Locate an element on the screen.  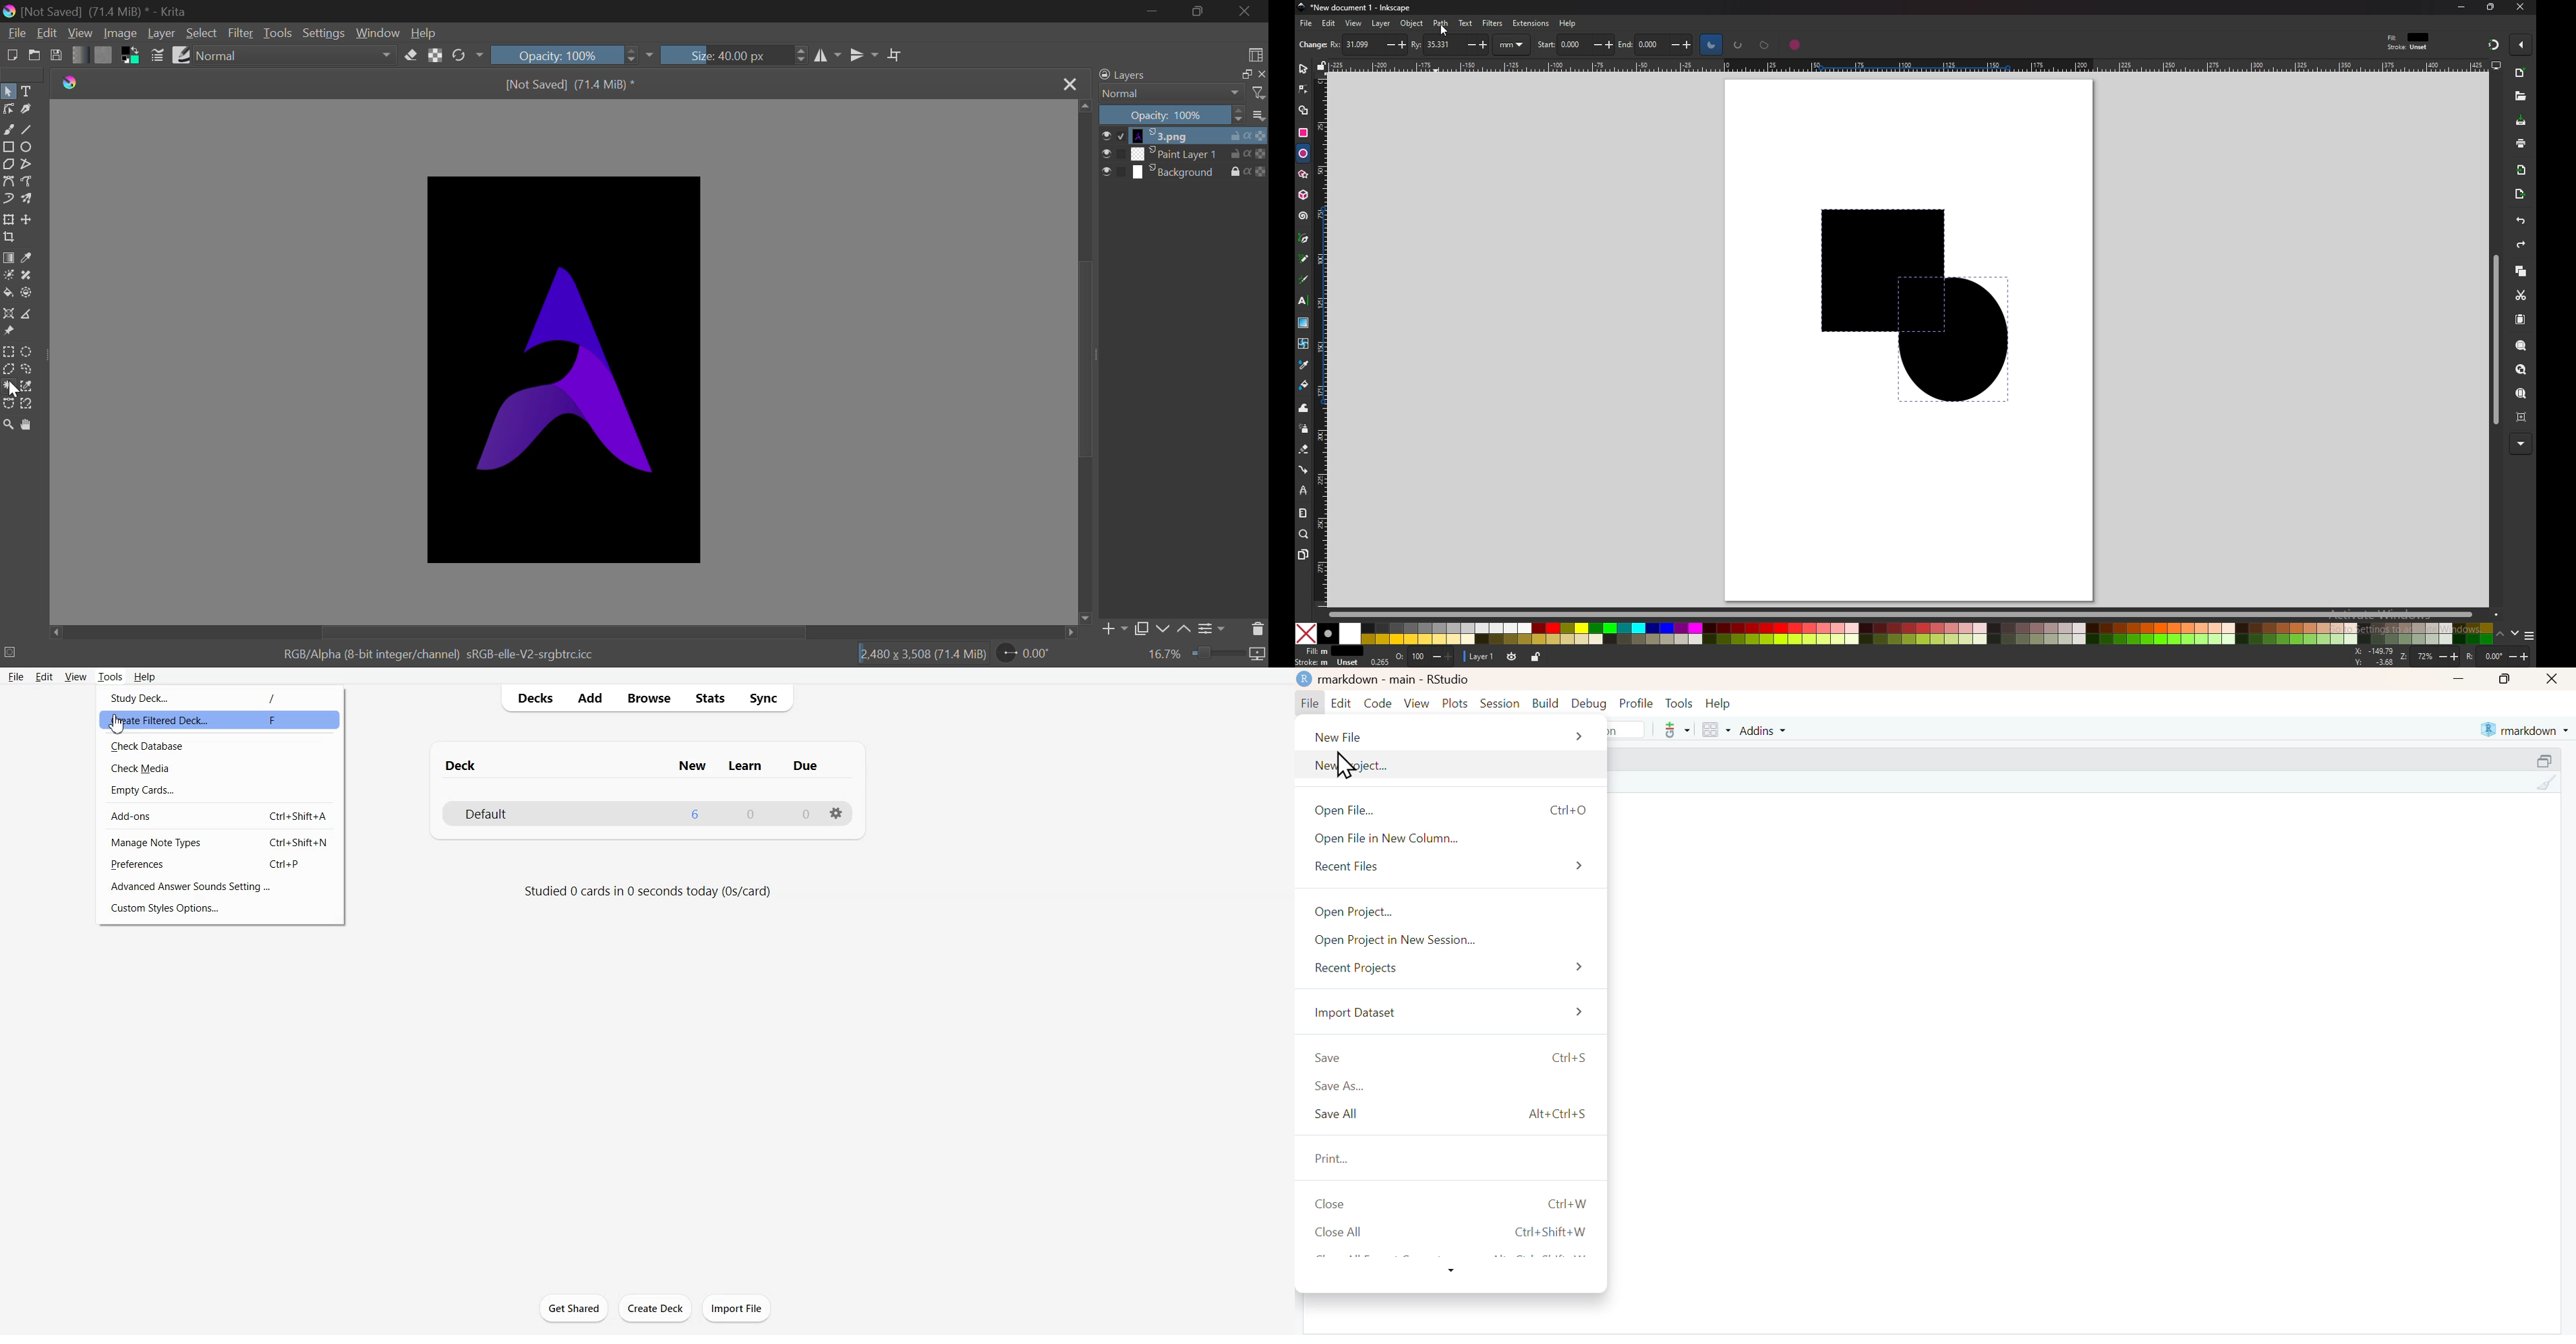
[Not Saved] (71.4 MiB) * is located at coordinates (573, 86).